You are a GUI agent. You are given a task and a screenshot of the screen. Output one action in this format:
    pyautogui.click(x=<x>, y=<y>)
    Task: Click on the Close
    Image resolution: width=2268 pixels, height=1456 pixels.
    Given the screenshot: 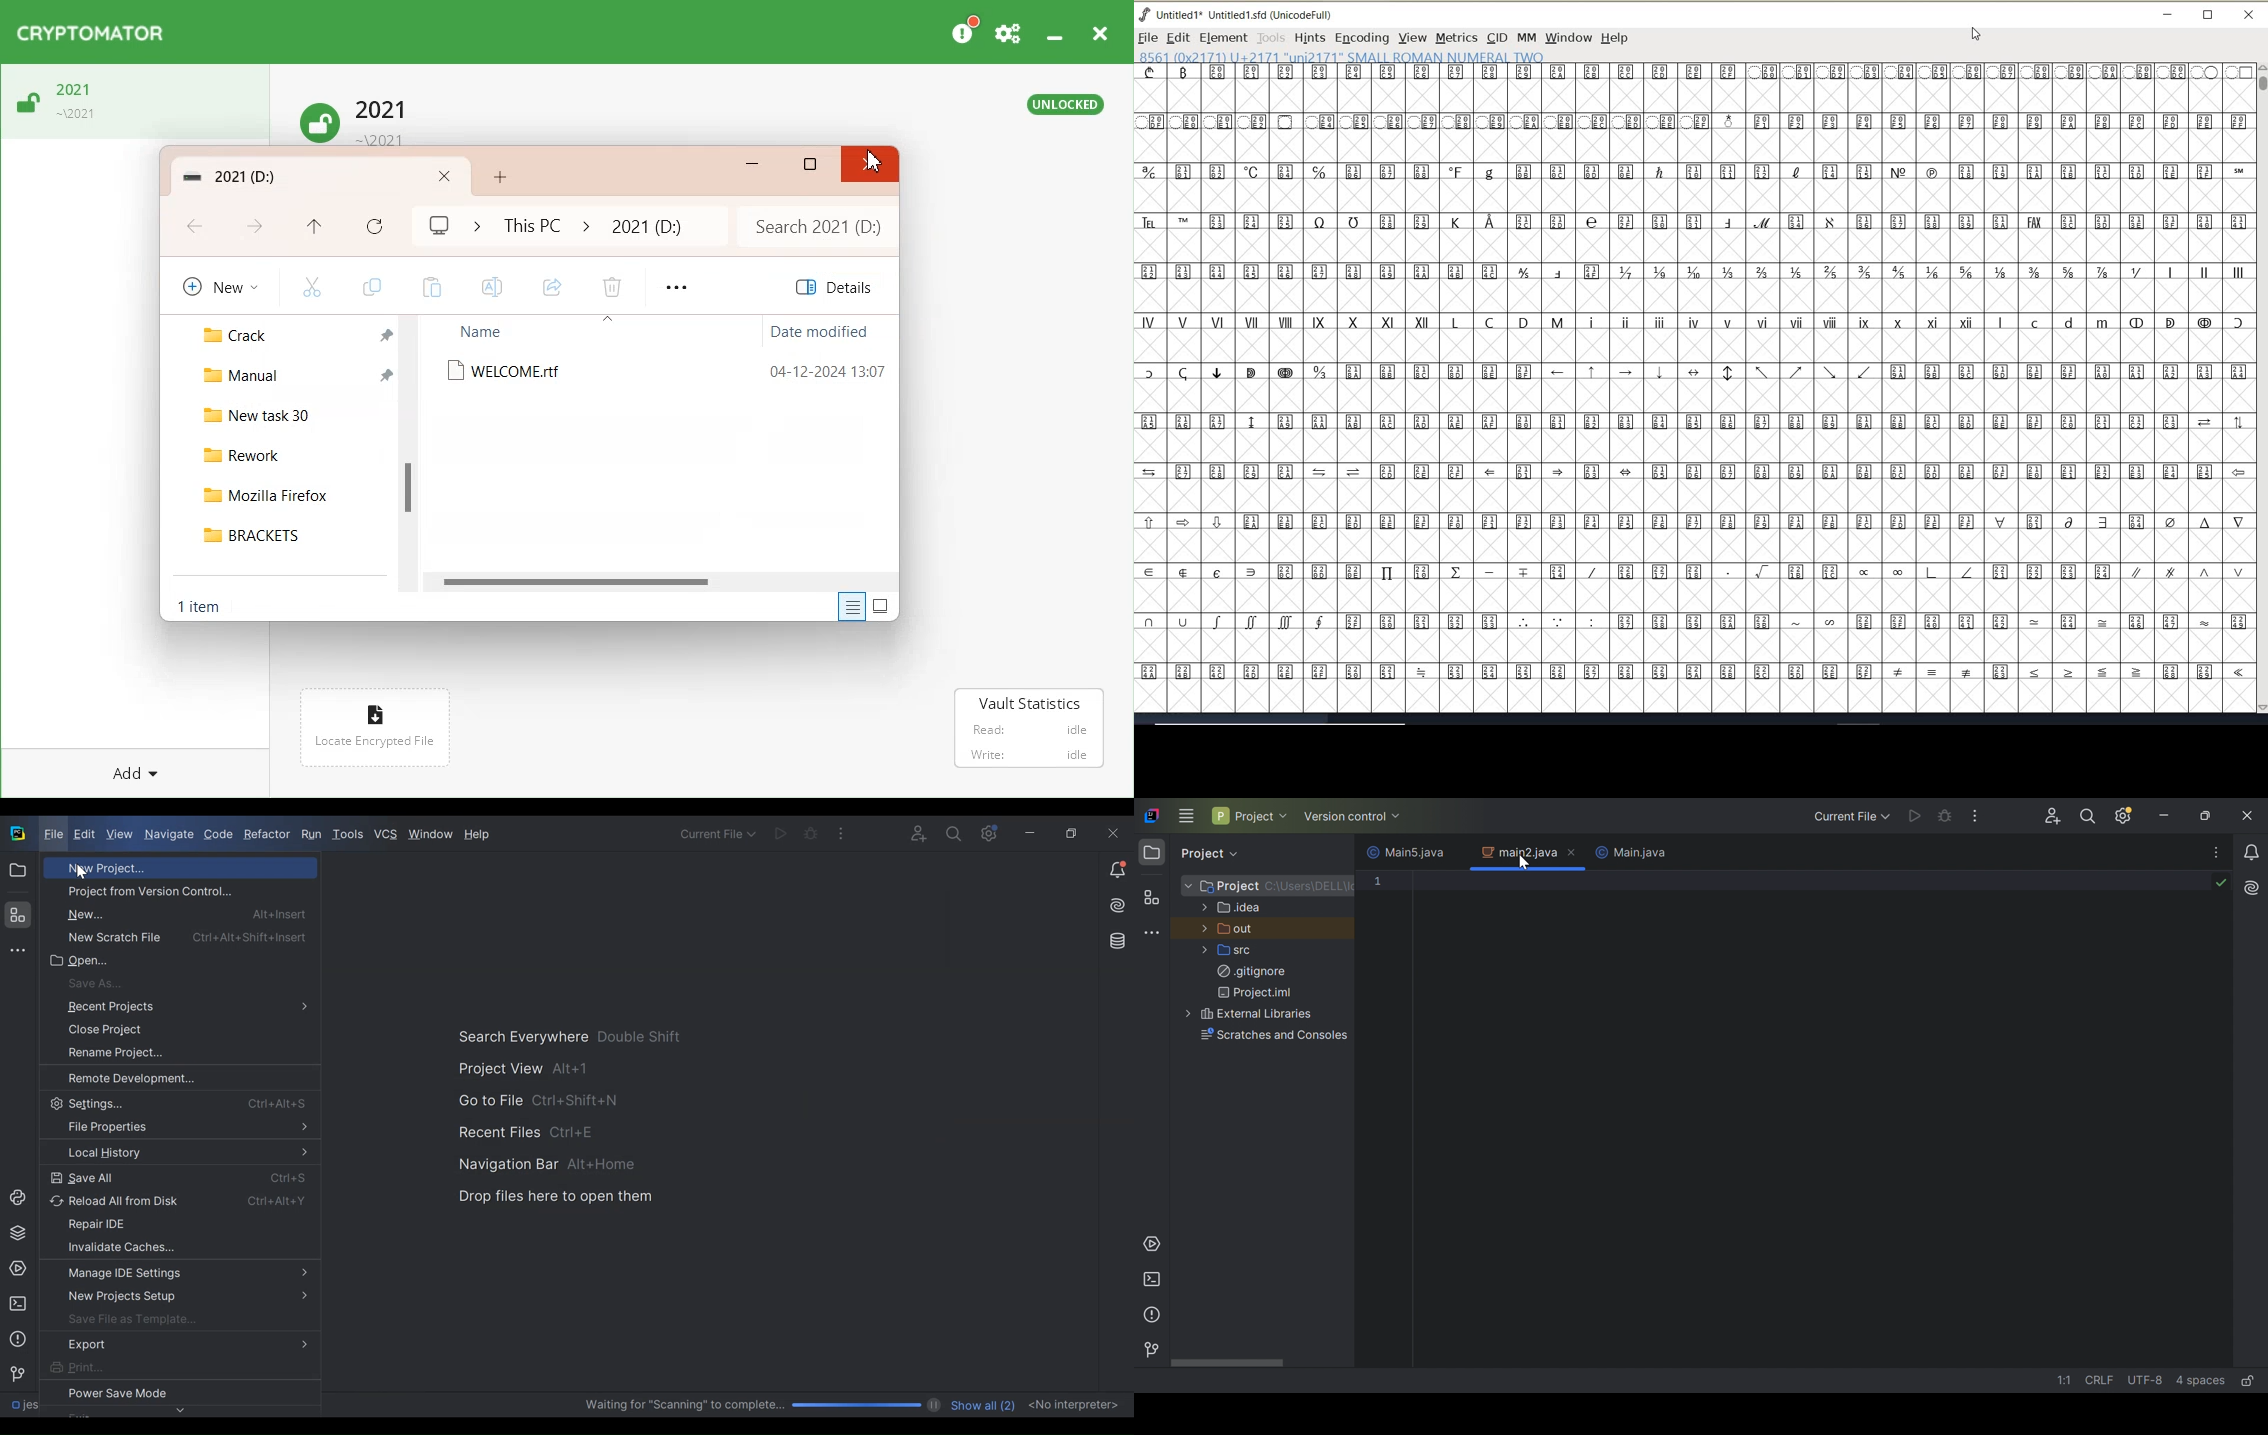 What is the action you would take?
    pyautogui.click(x=1099, y=30)
    